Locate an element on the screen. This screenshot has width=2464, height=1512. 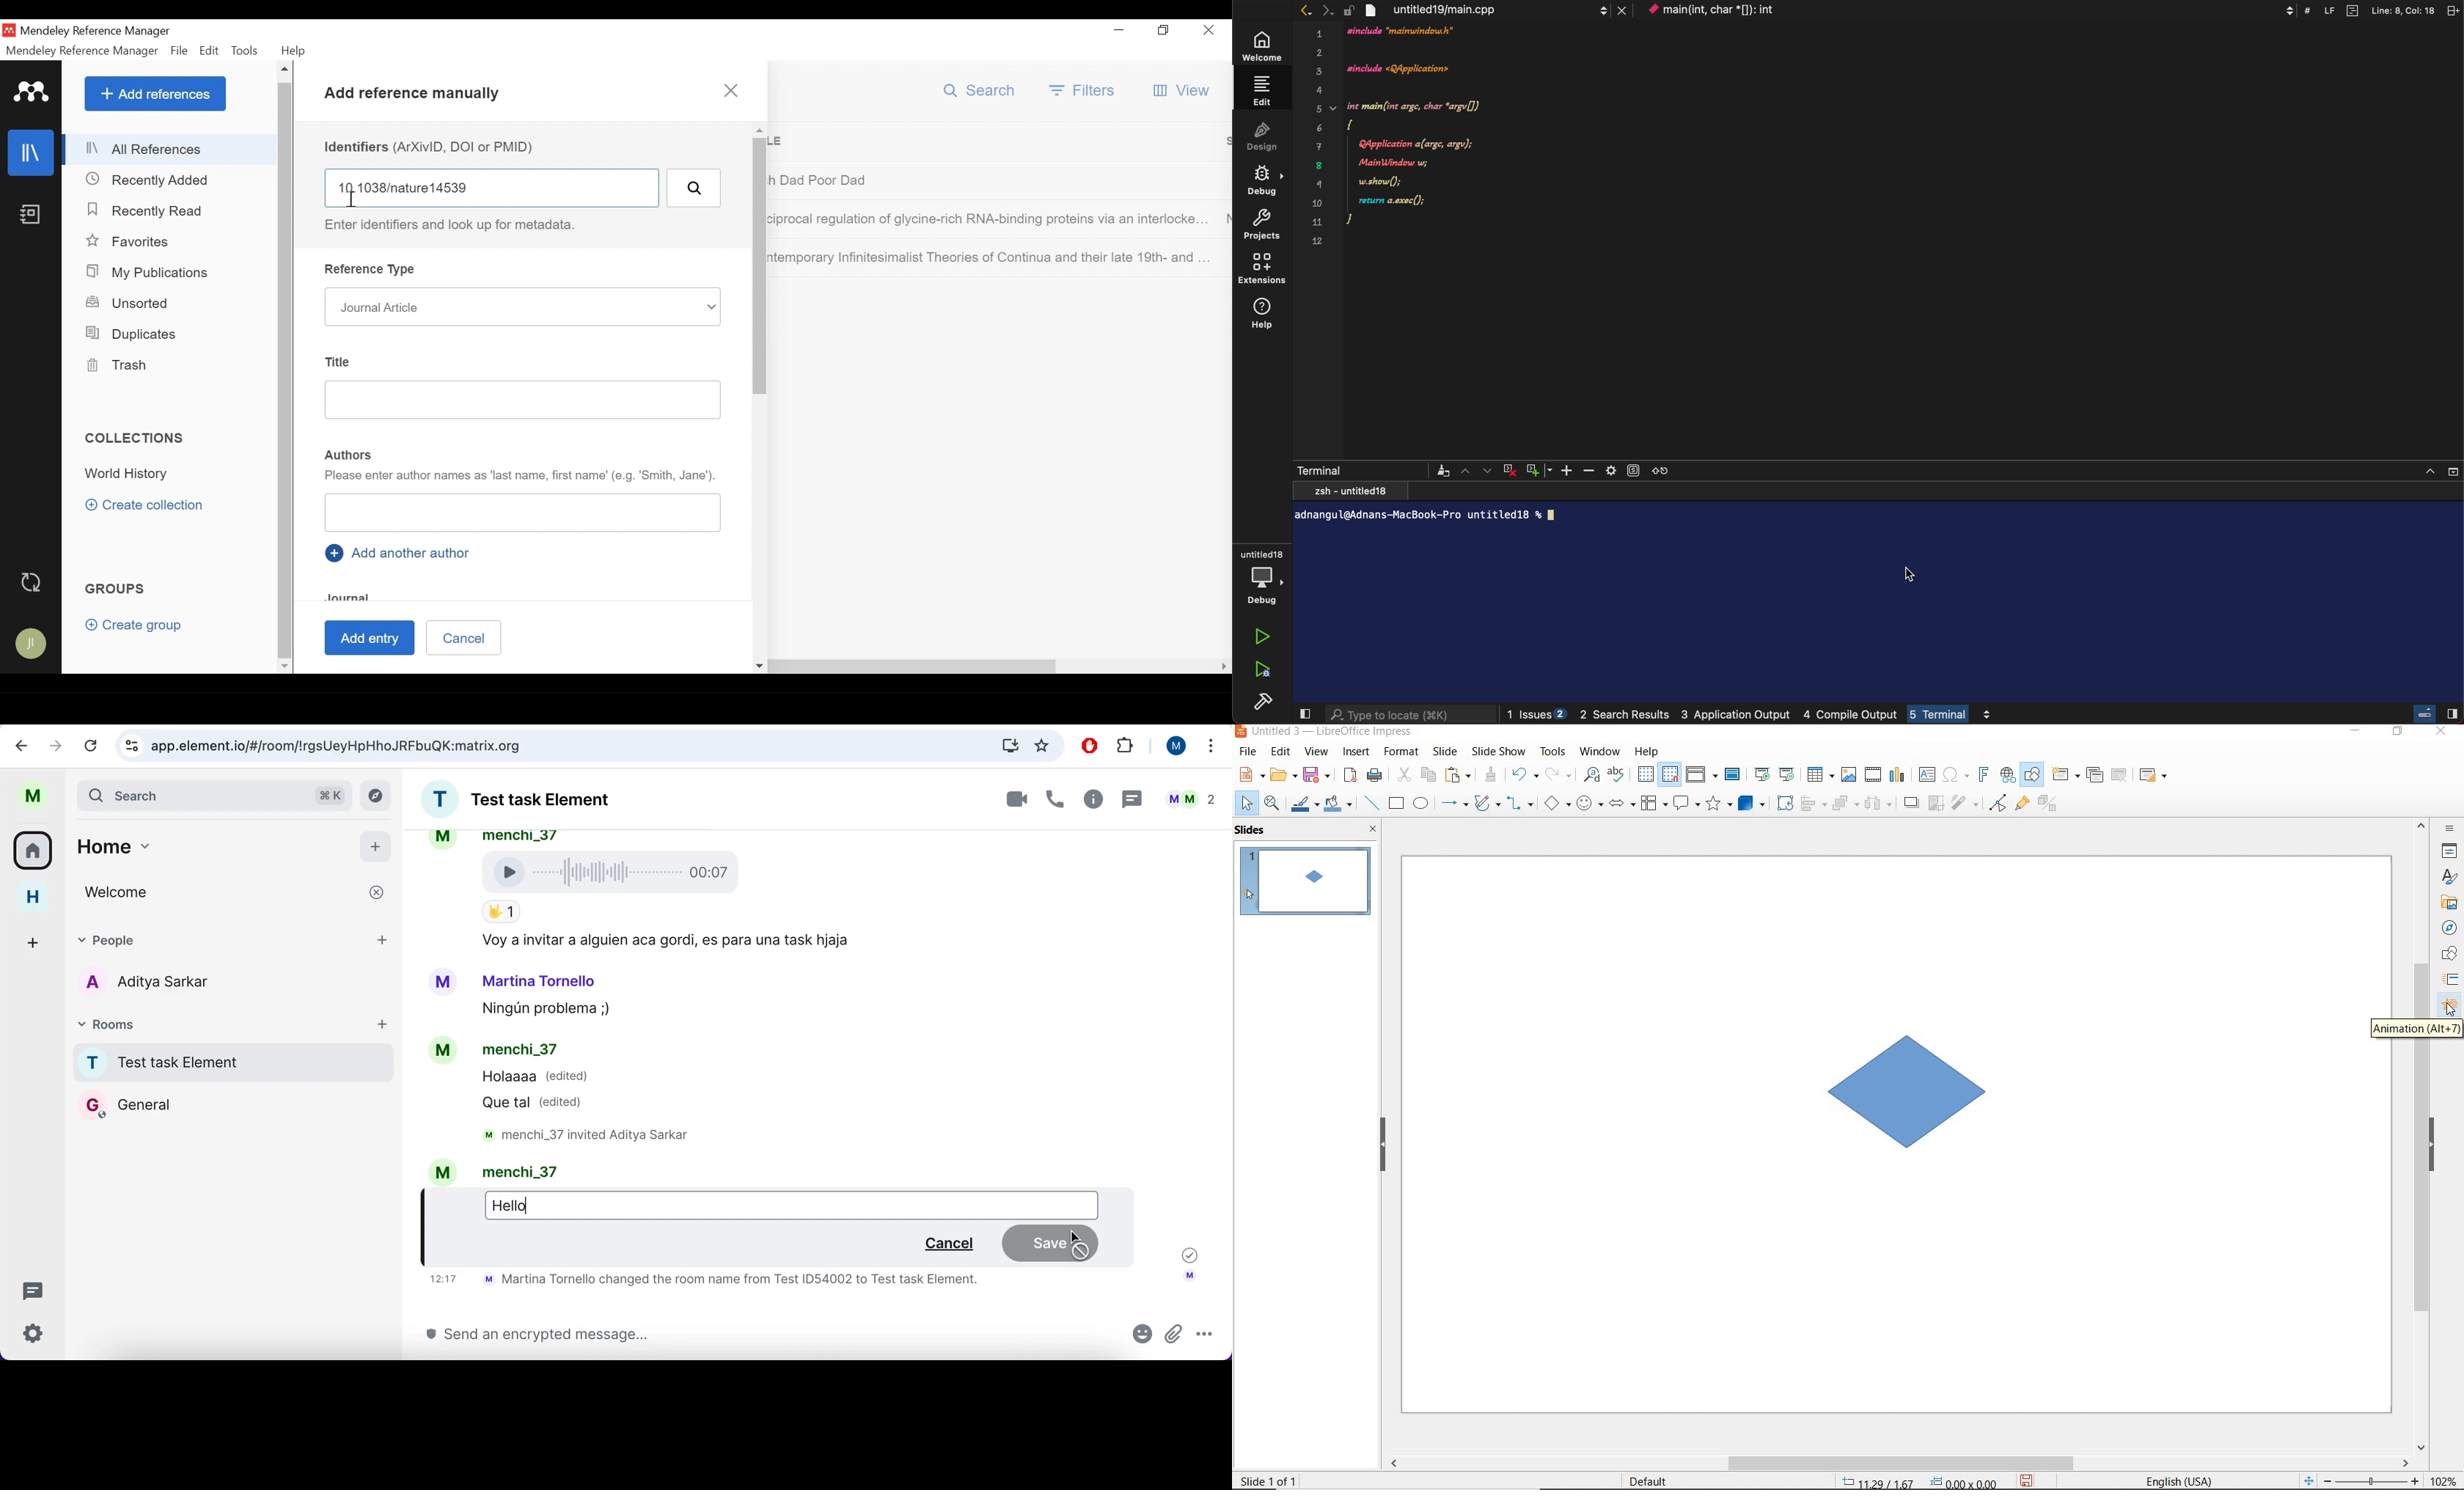
spelling is located at coordinates (1619, 775).